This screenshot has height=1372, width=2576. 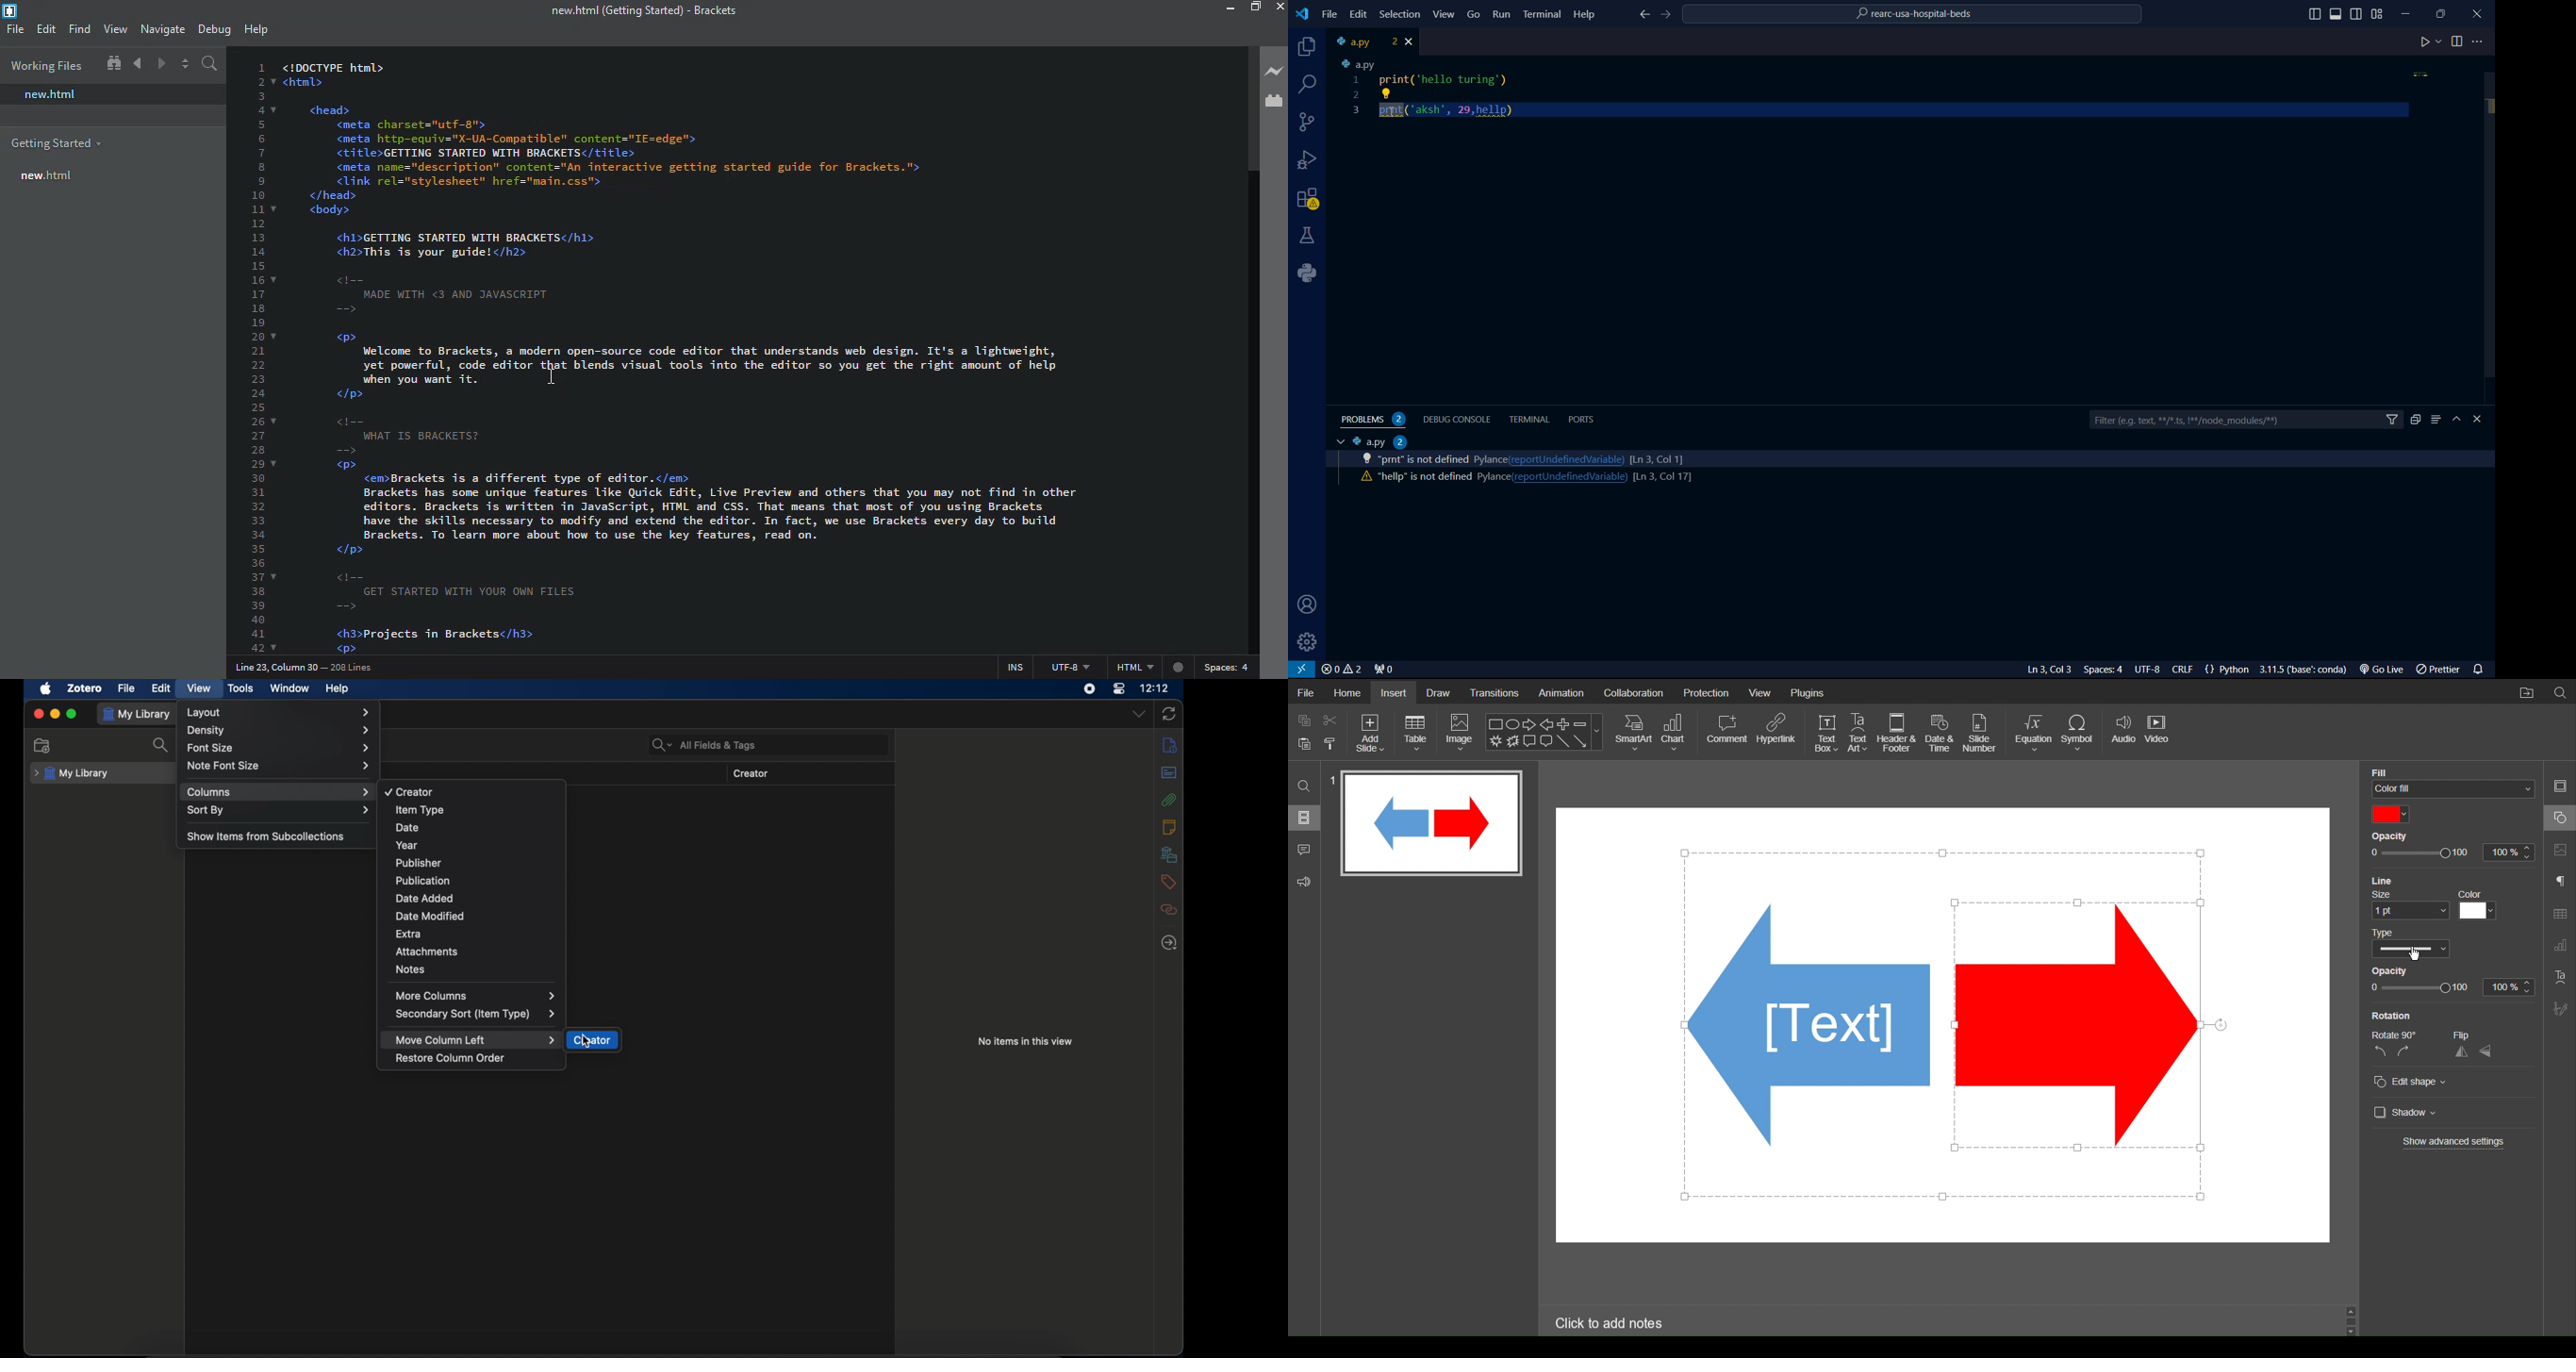 I want to click on vertical flip, so click(x=2487, y=1051).